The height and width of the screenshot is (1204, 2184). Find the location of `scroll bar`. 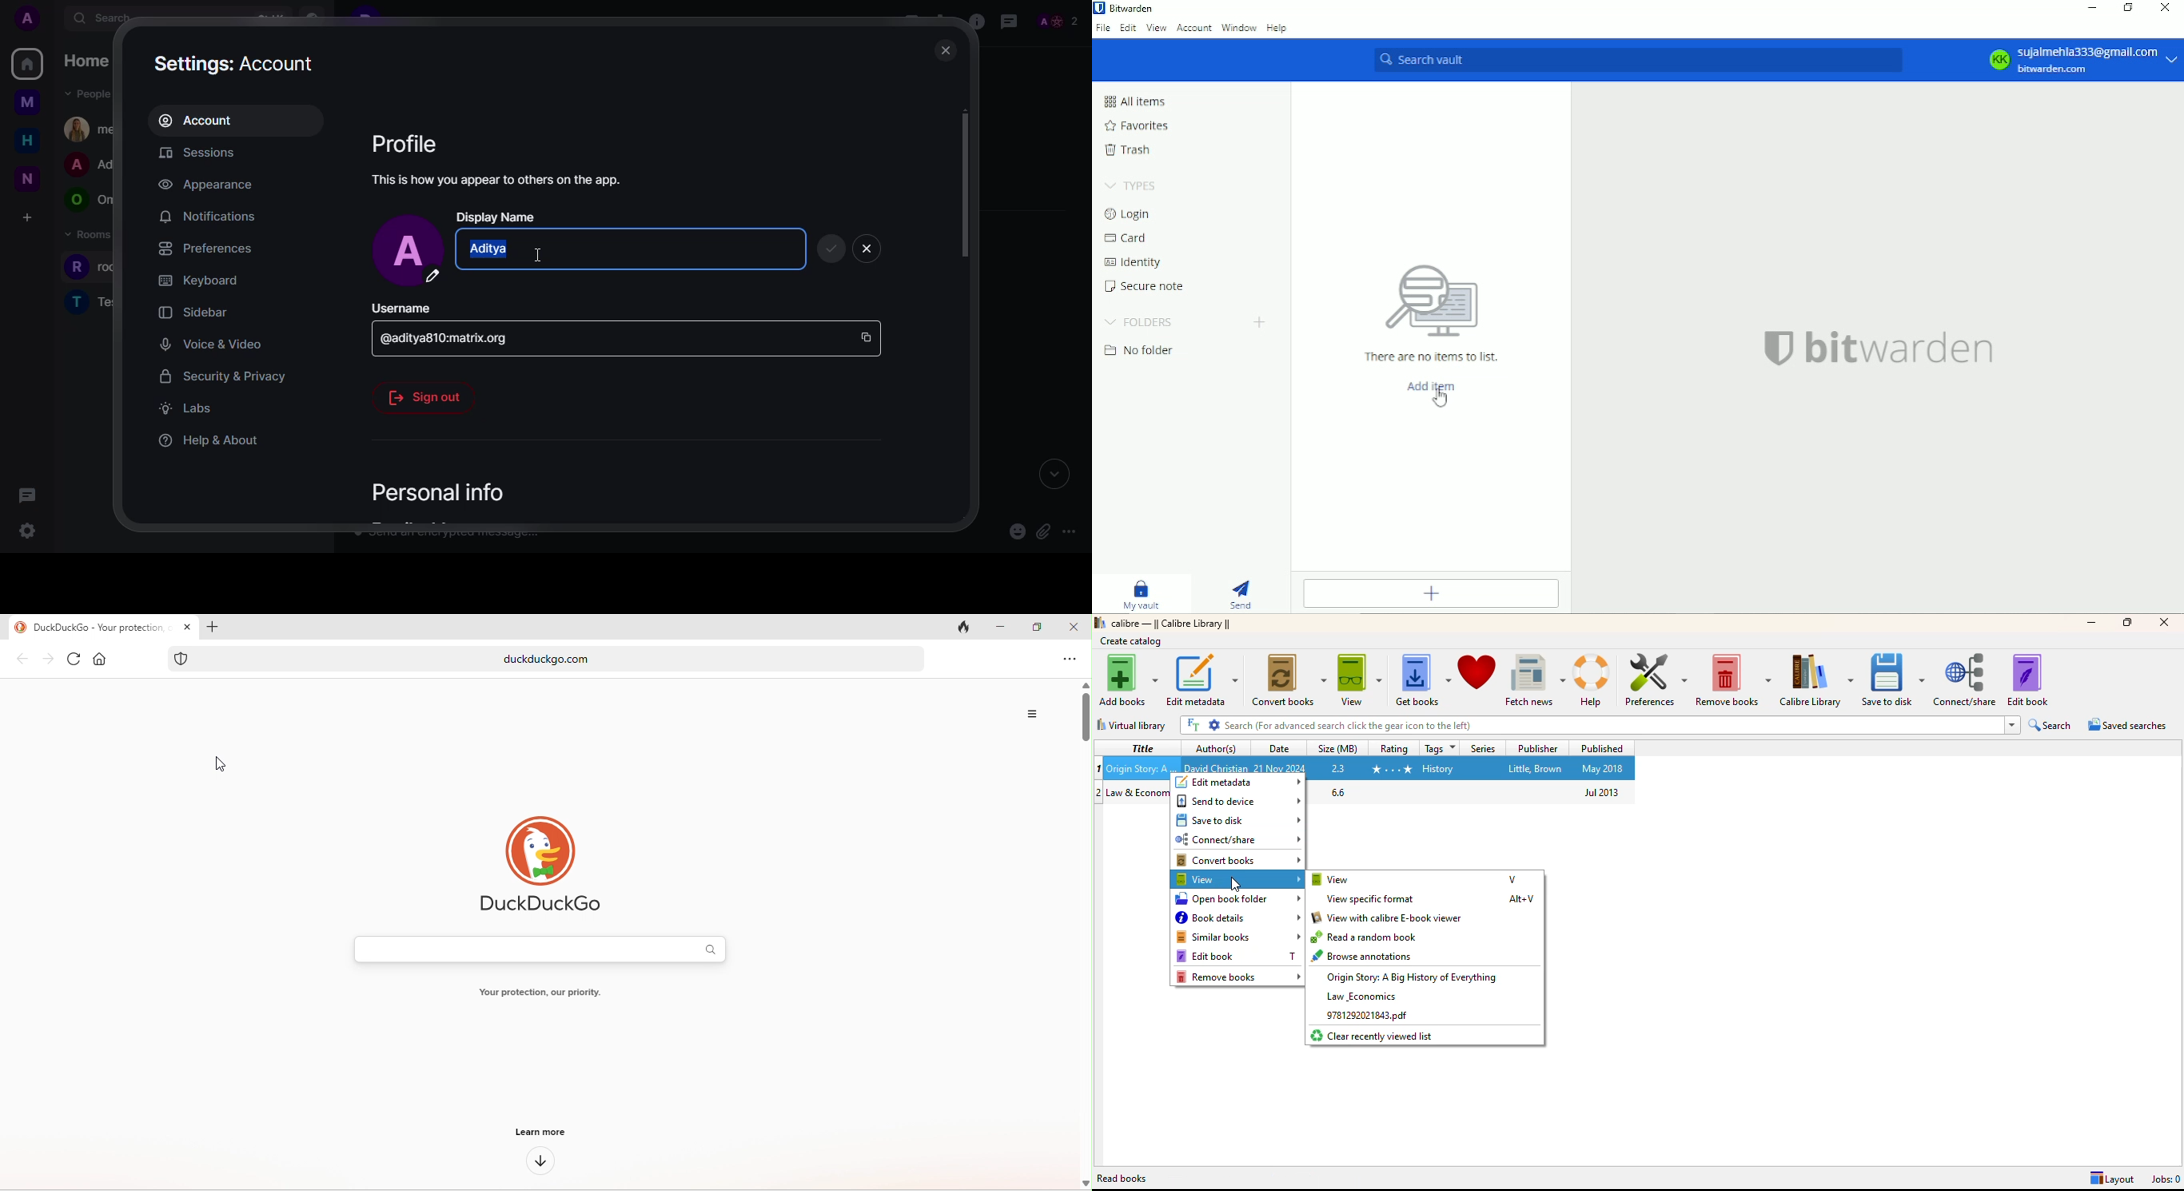

scroll bar is located at coordinates (964, 185).